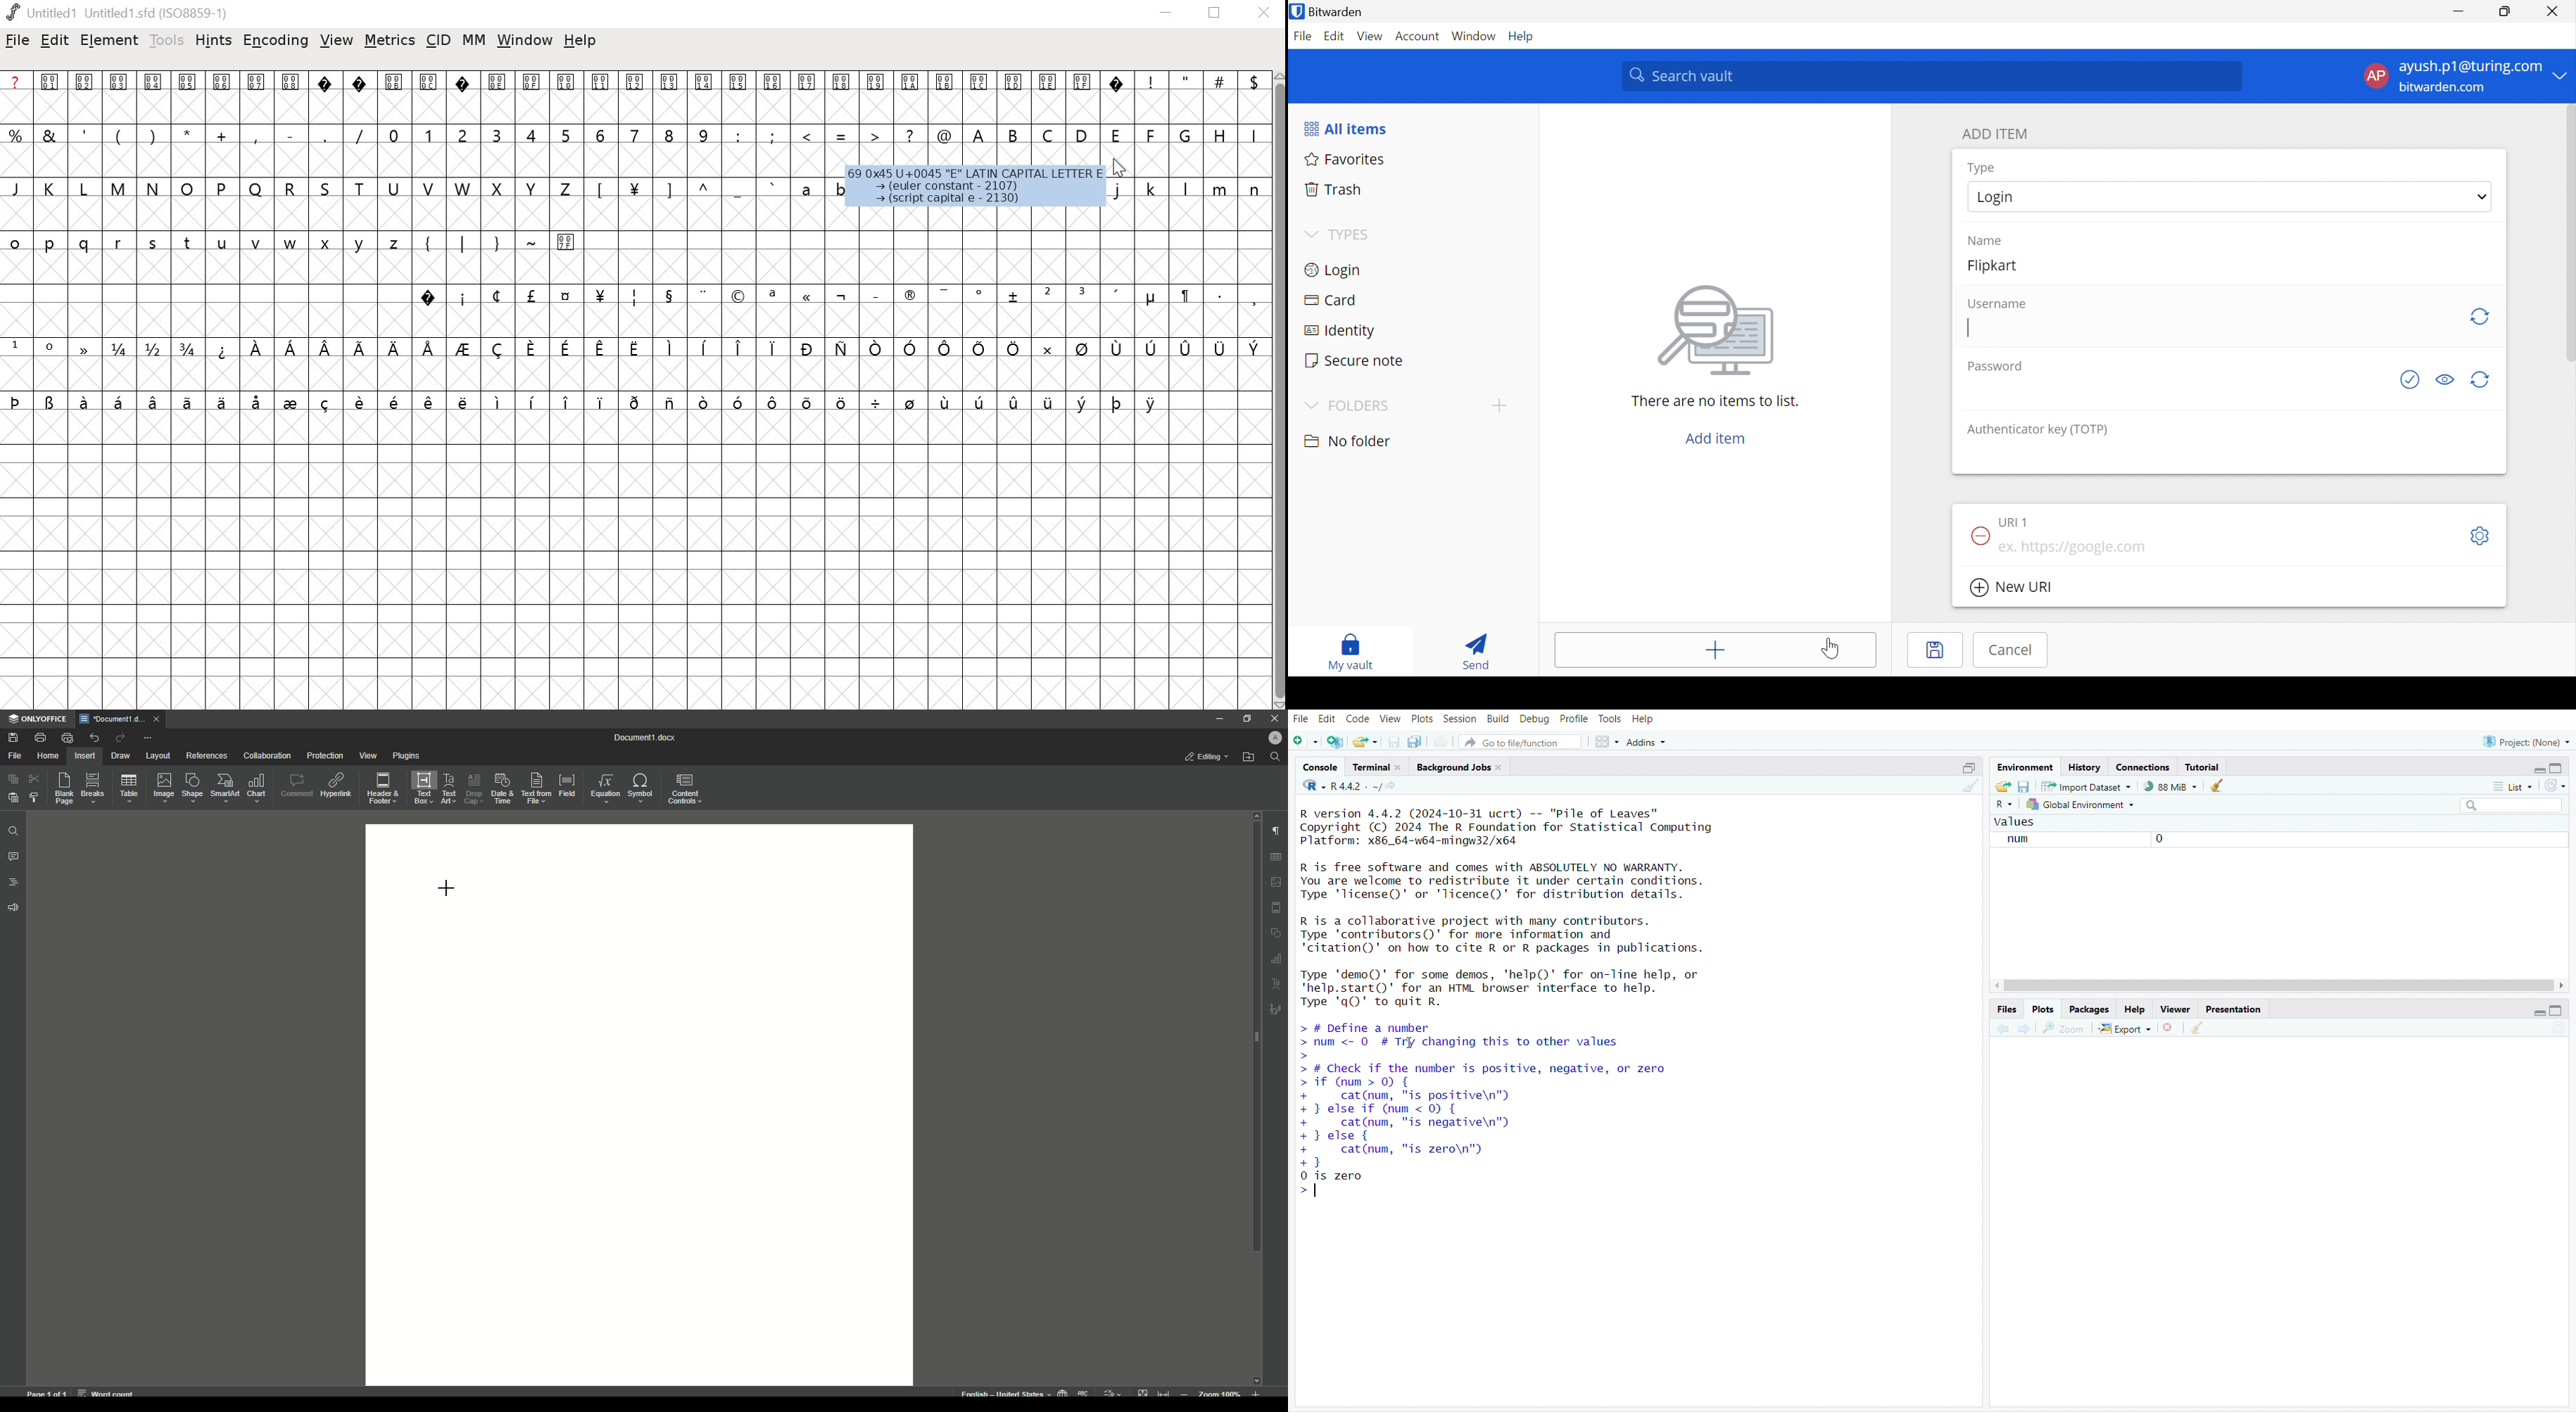 This screenshot has width=2576, height=1428. I want to click on load workspace, so click(2002, 787).